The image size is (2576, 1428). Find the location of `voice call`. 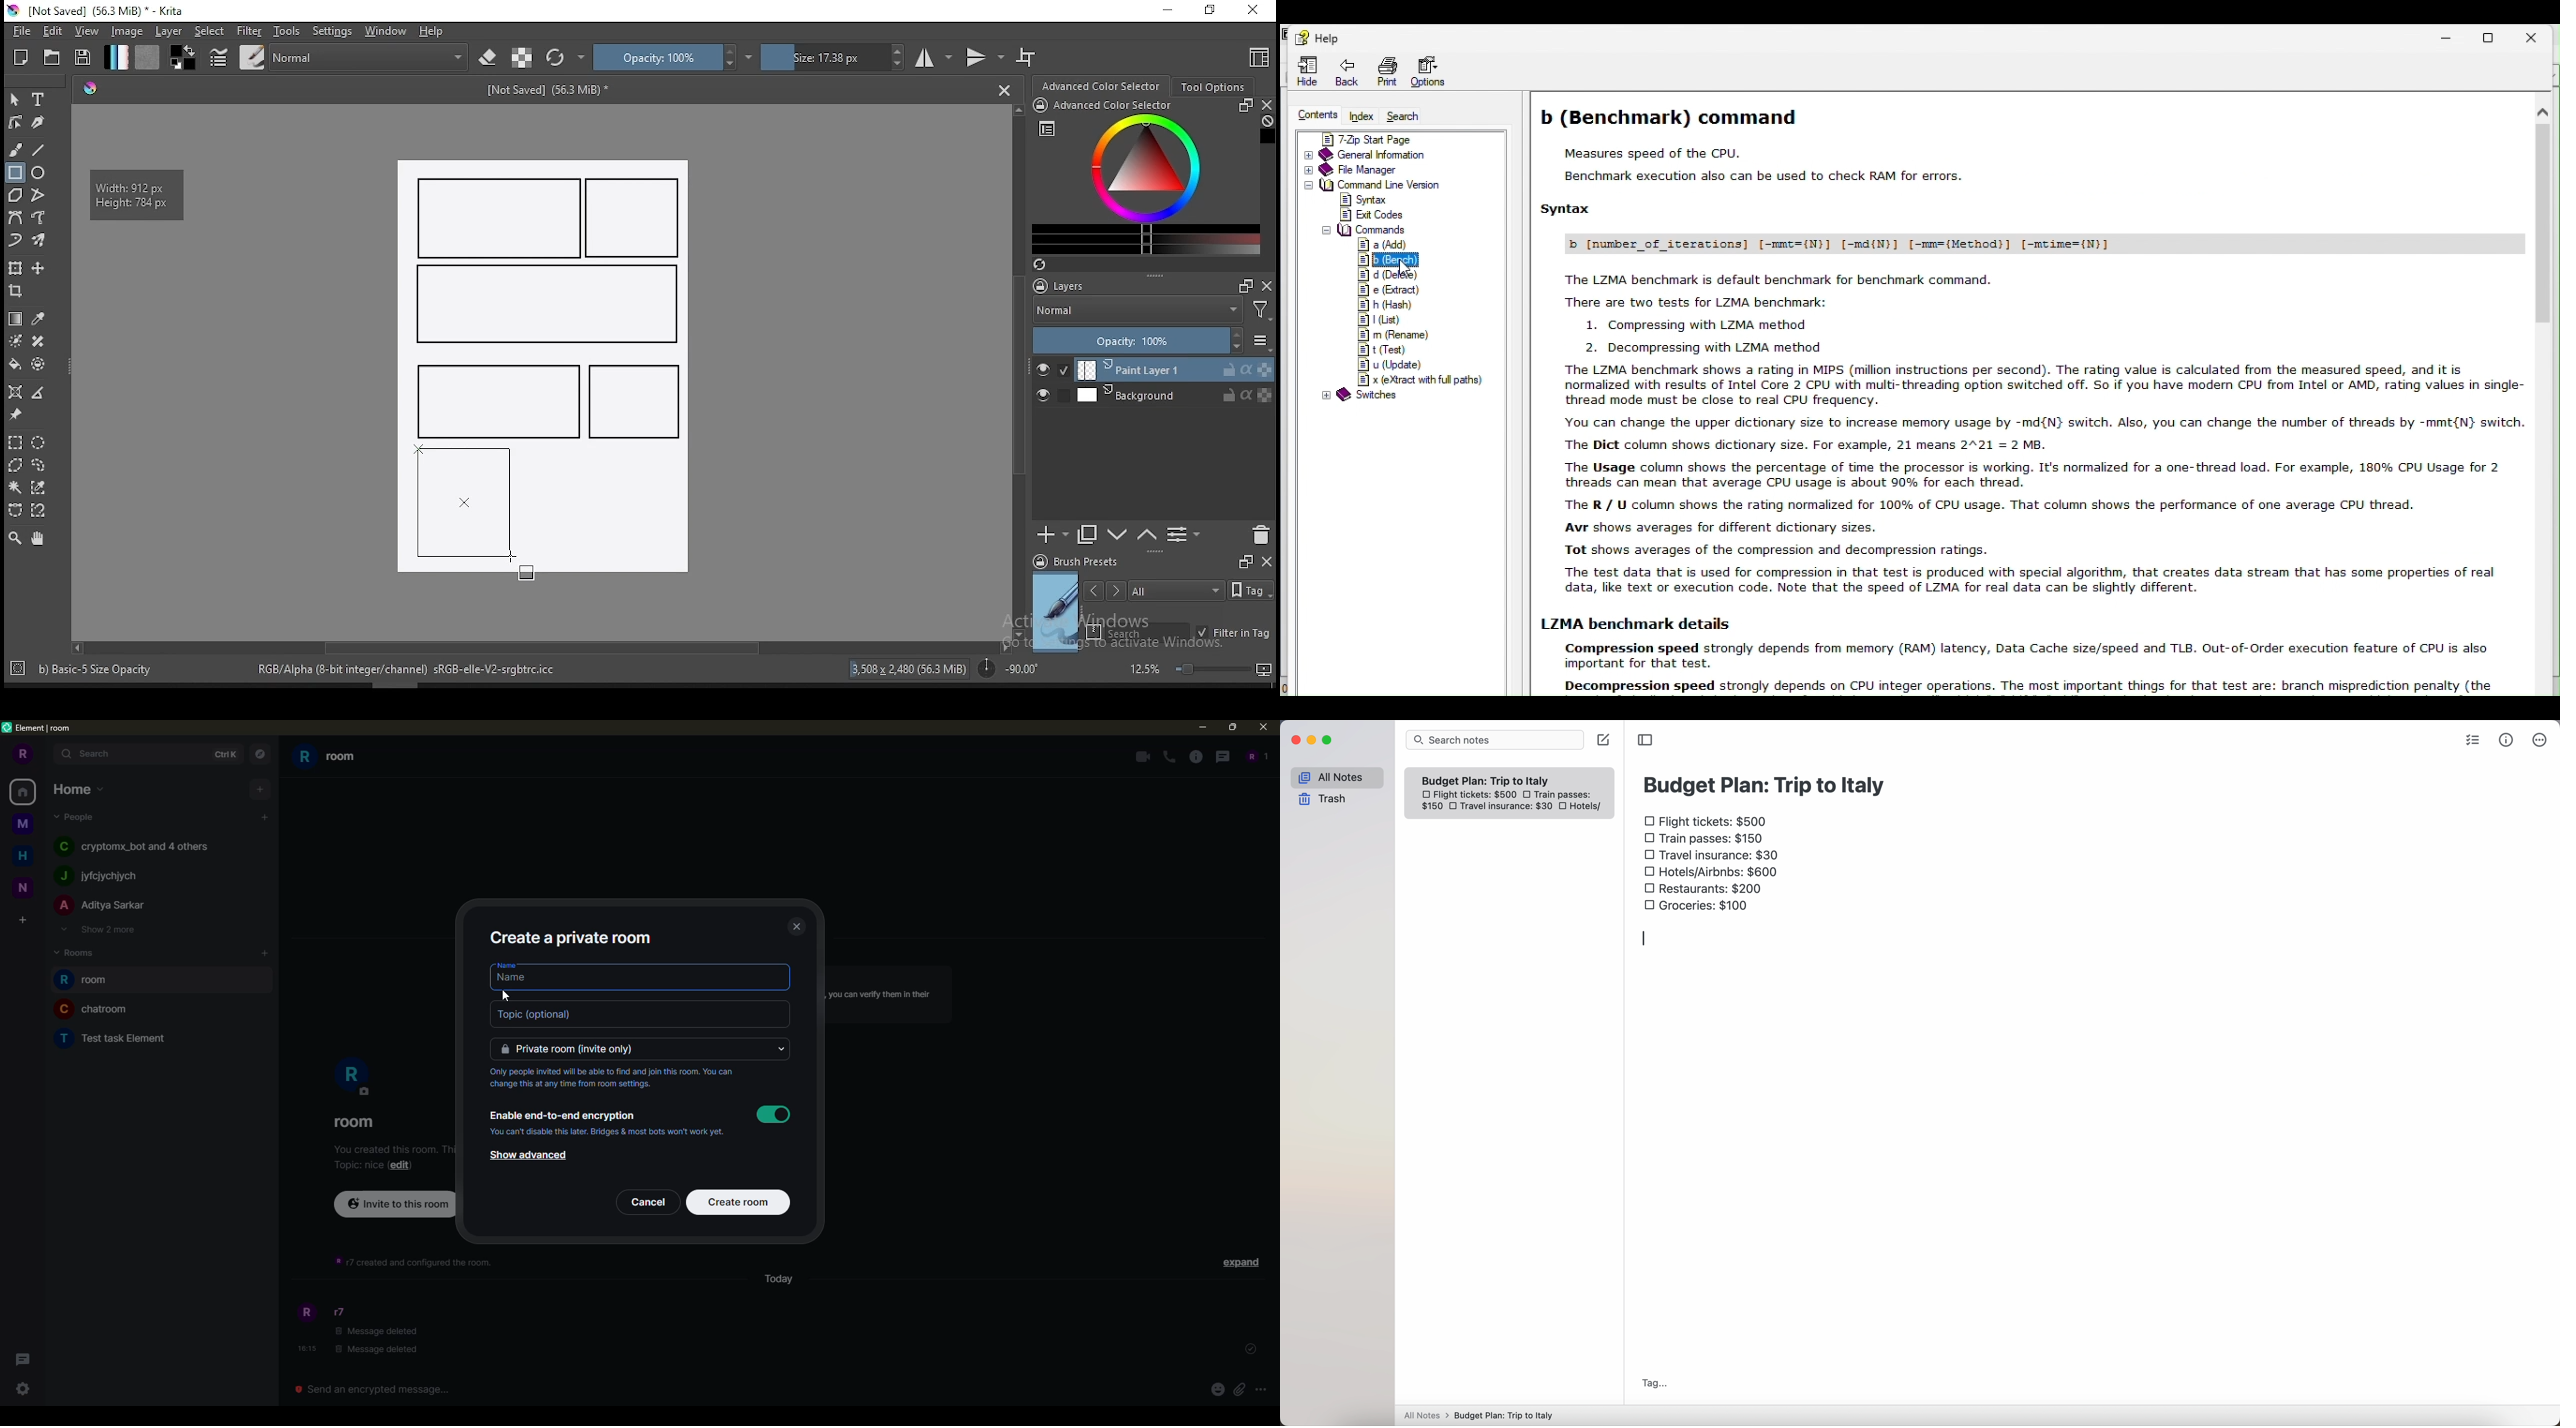

voice call is located at coordinates (1169, 756).